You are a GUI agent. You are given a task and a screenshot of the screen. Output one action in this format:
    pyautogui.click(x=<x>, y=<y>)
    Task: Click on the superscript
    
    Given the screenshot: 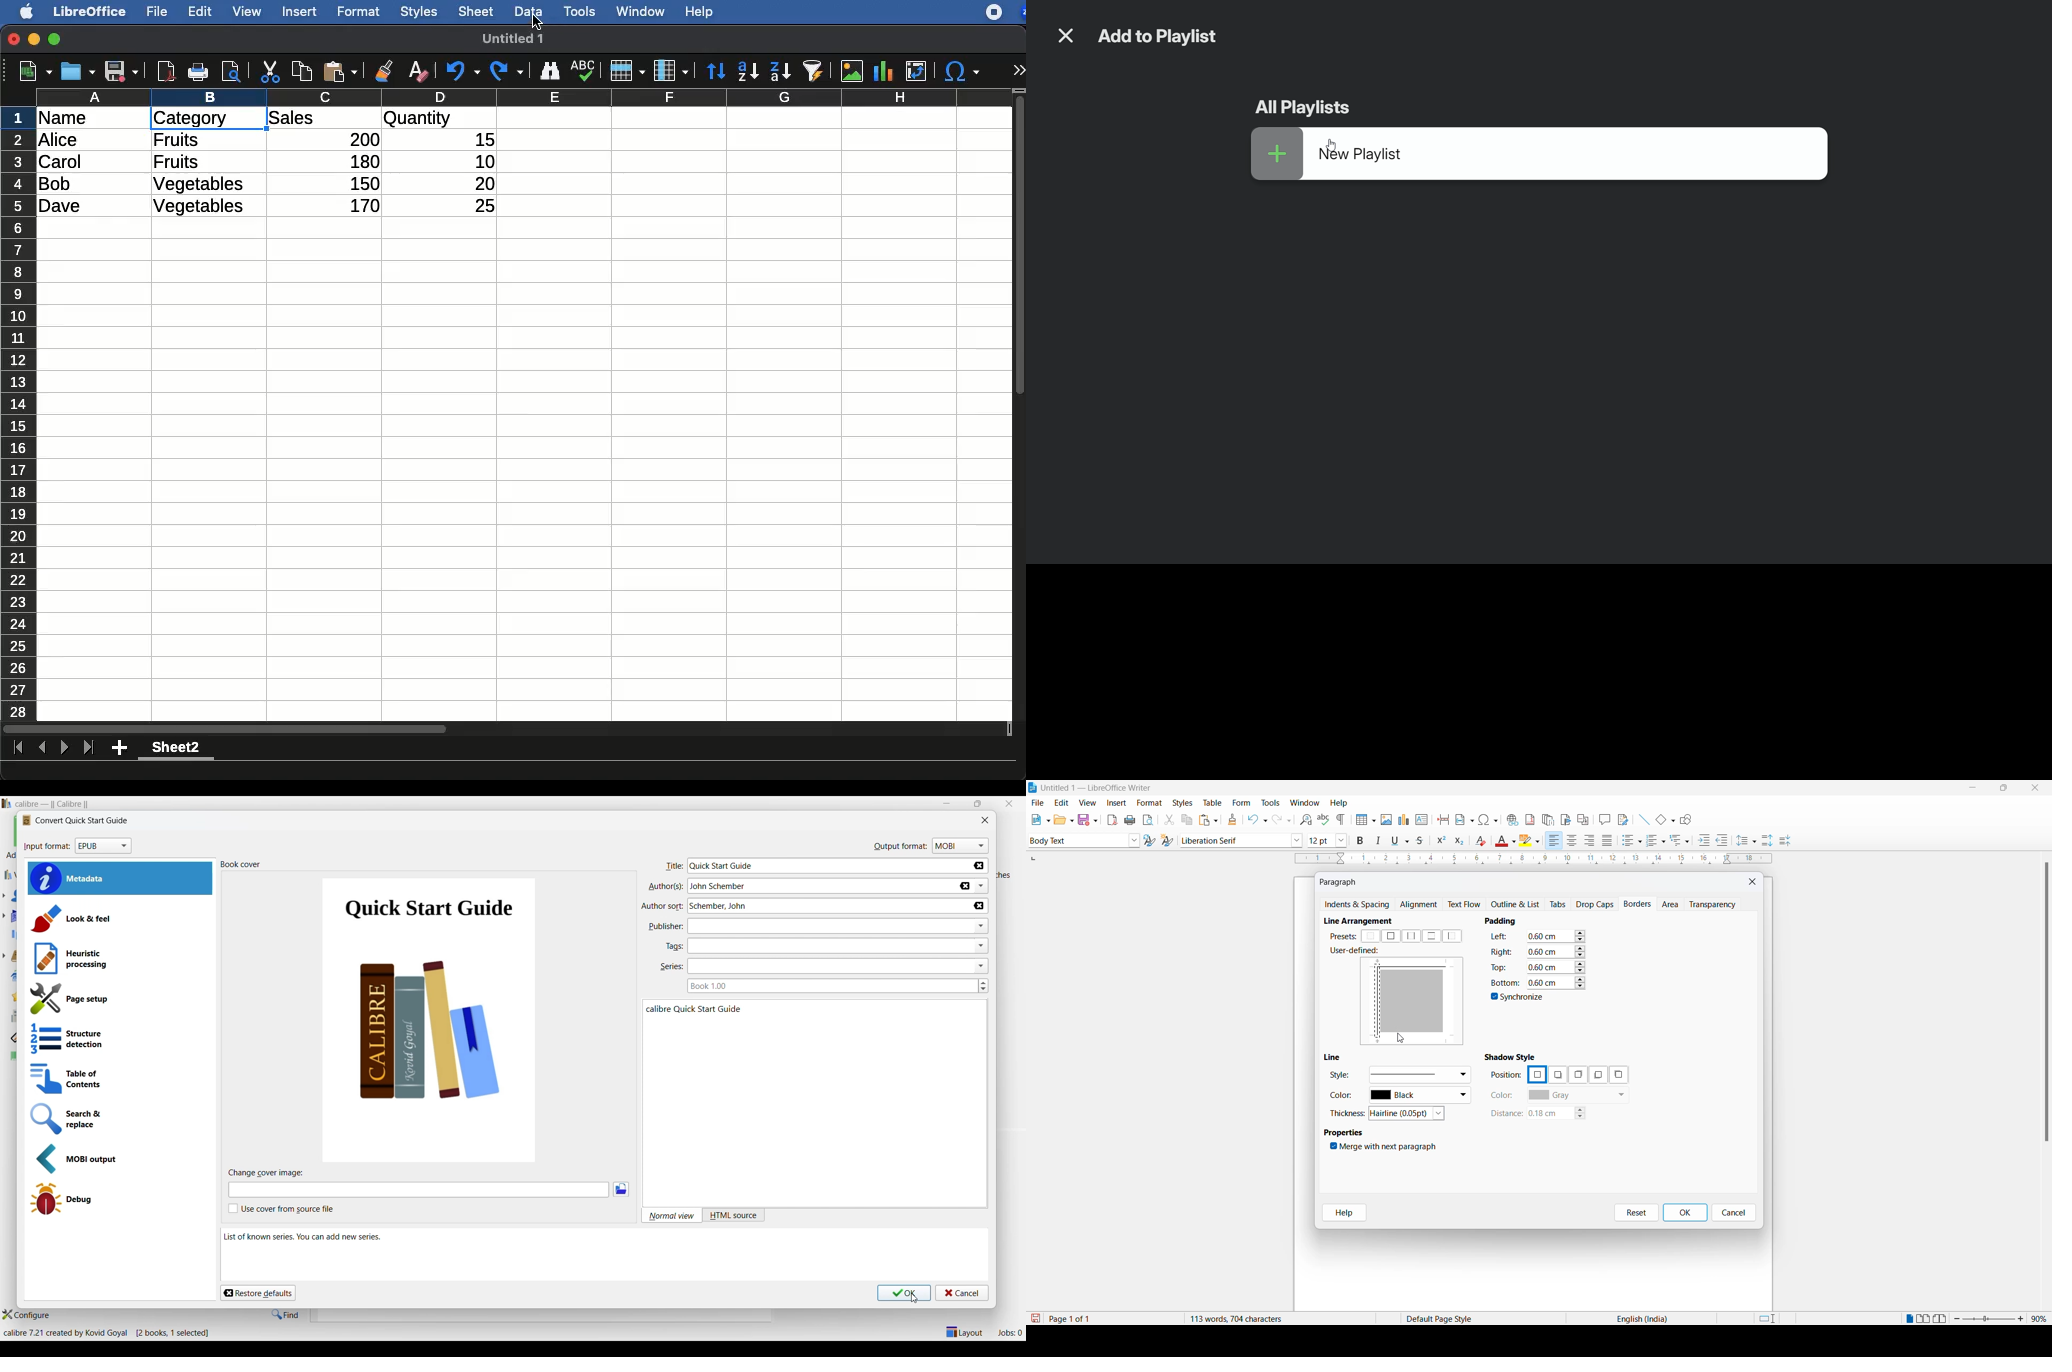 What is the action you would take?
    pyautogui.click(x=1440, y=842)
    